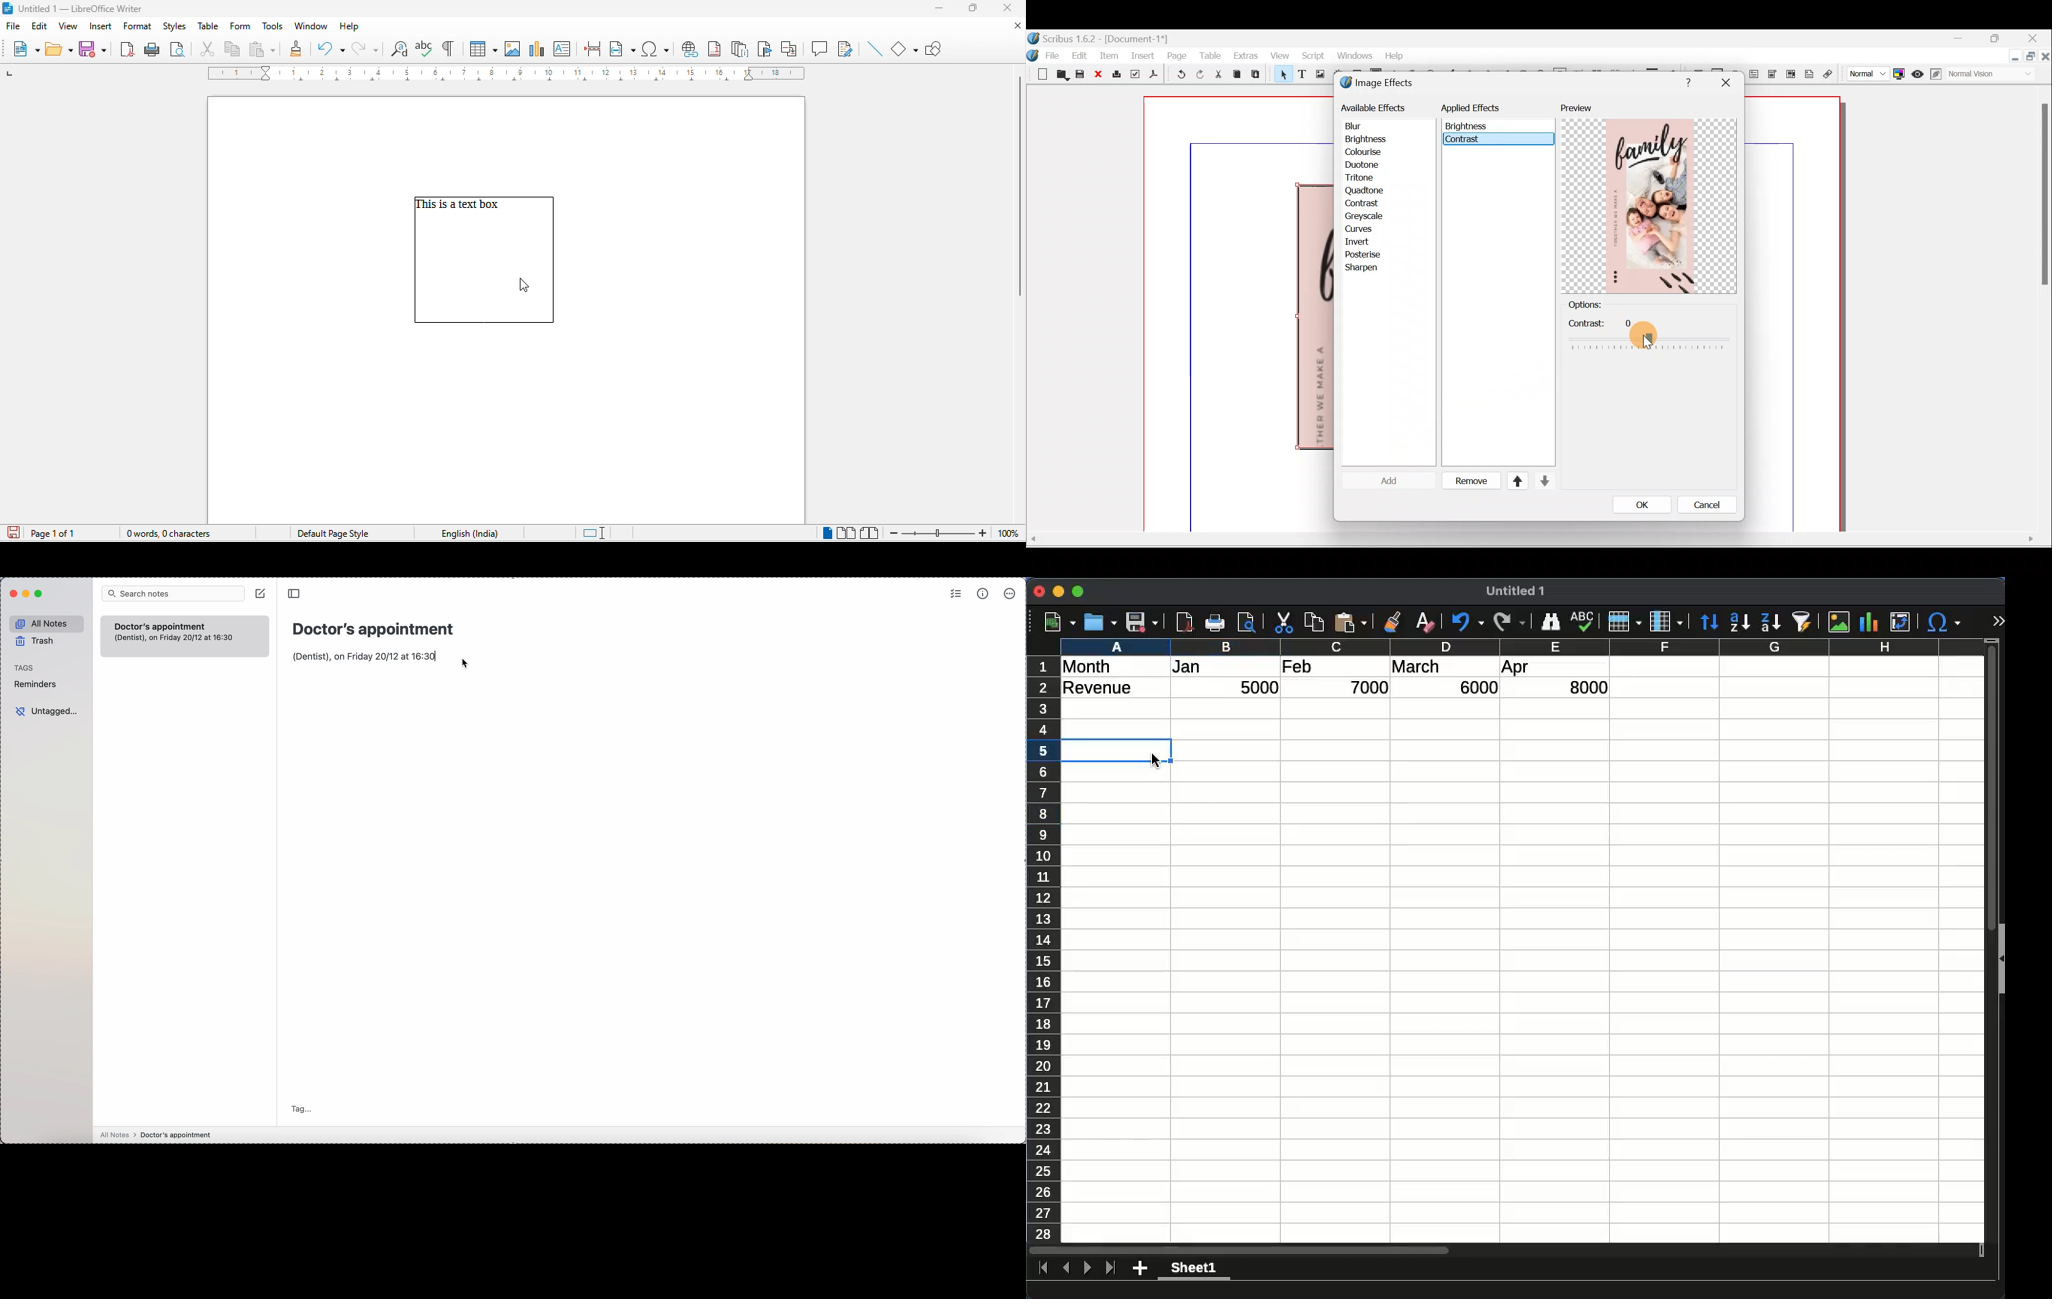 This screenshot has width=2072, height=1316. I want to click on toggle formatting marks, so click(451, 47).